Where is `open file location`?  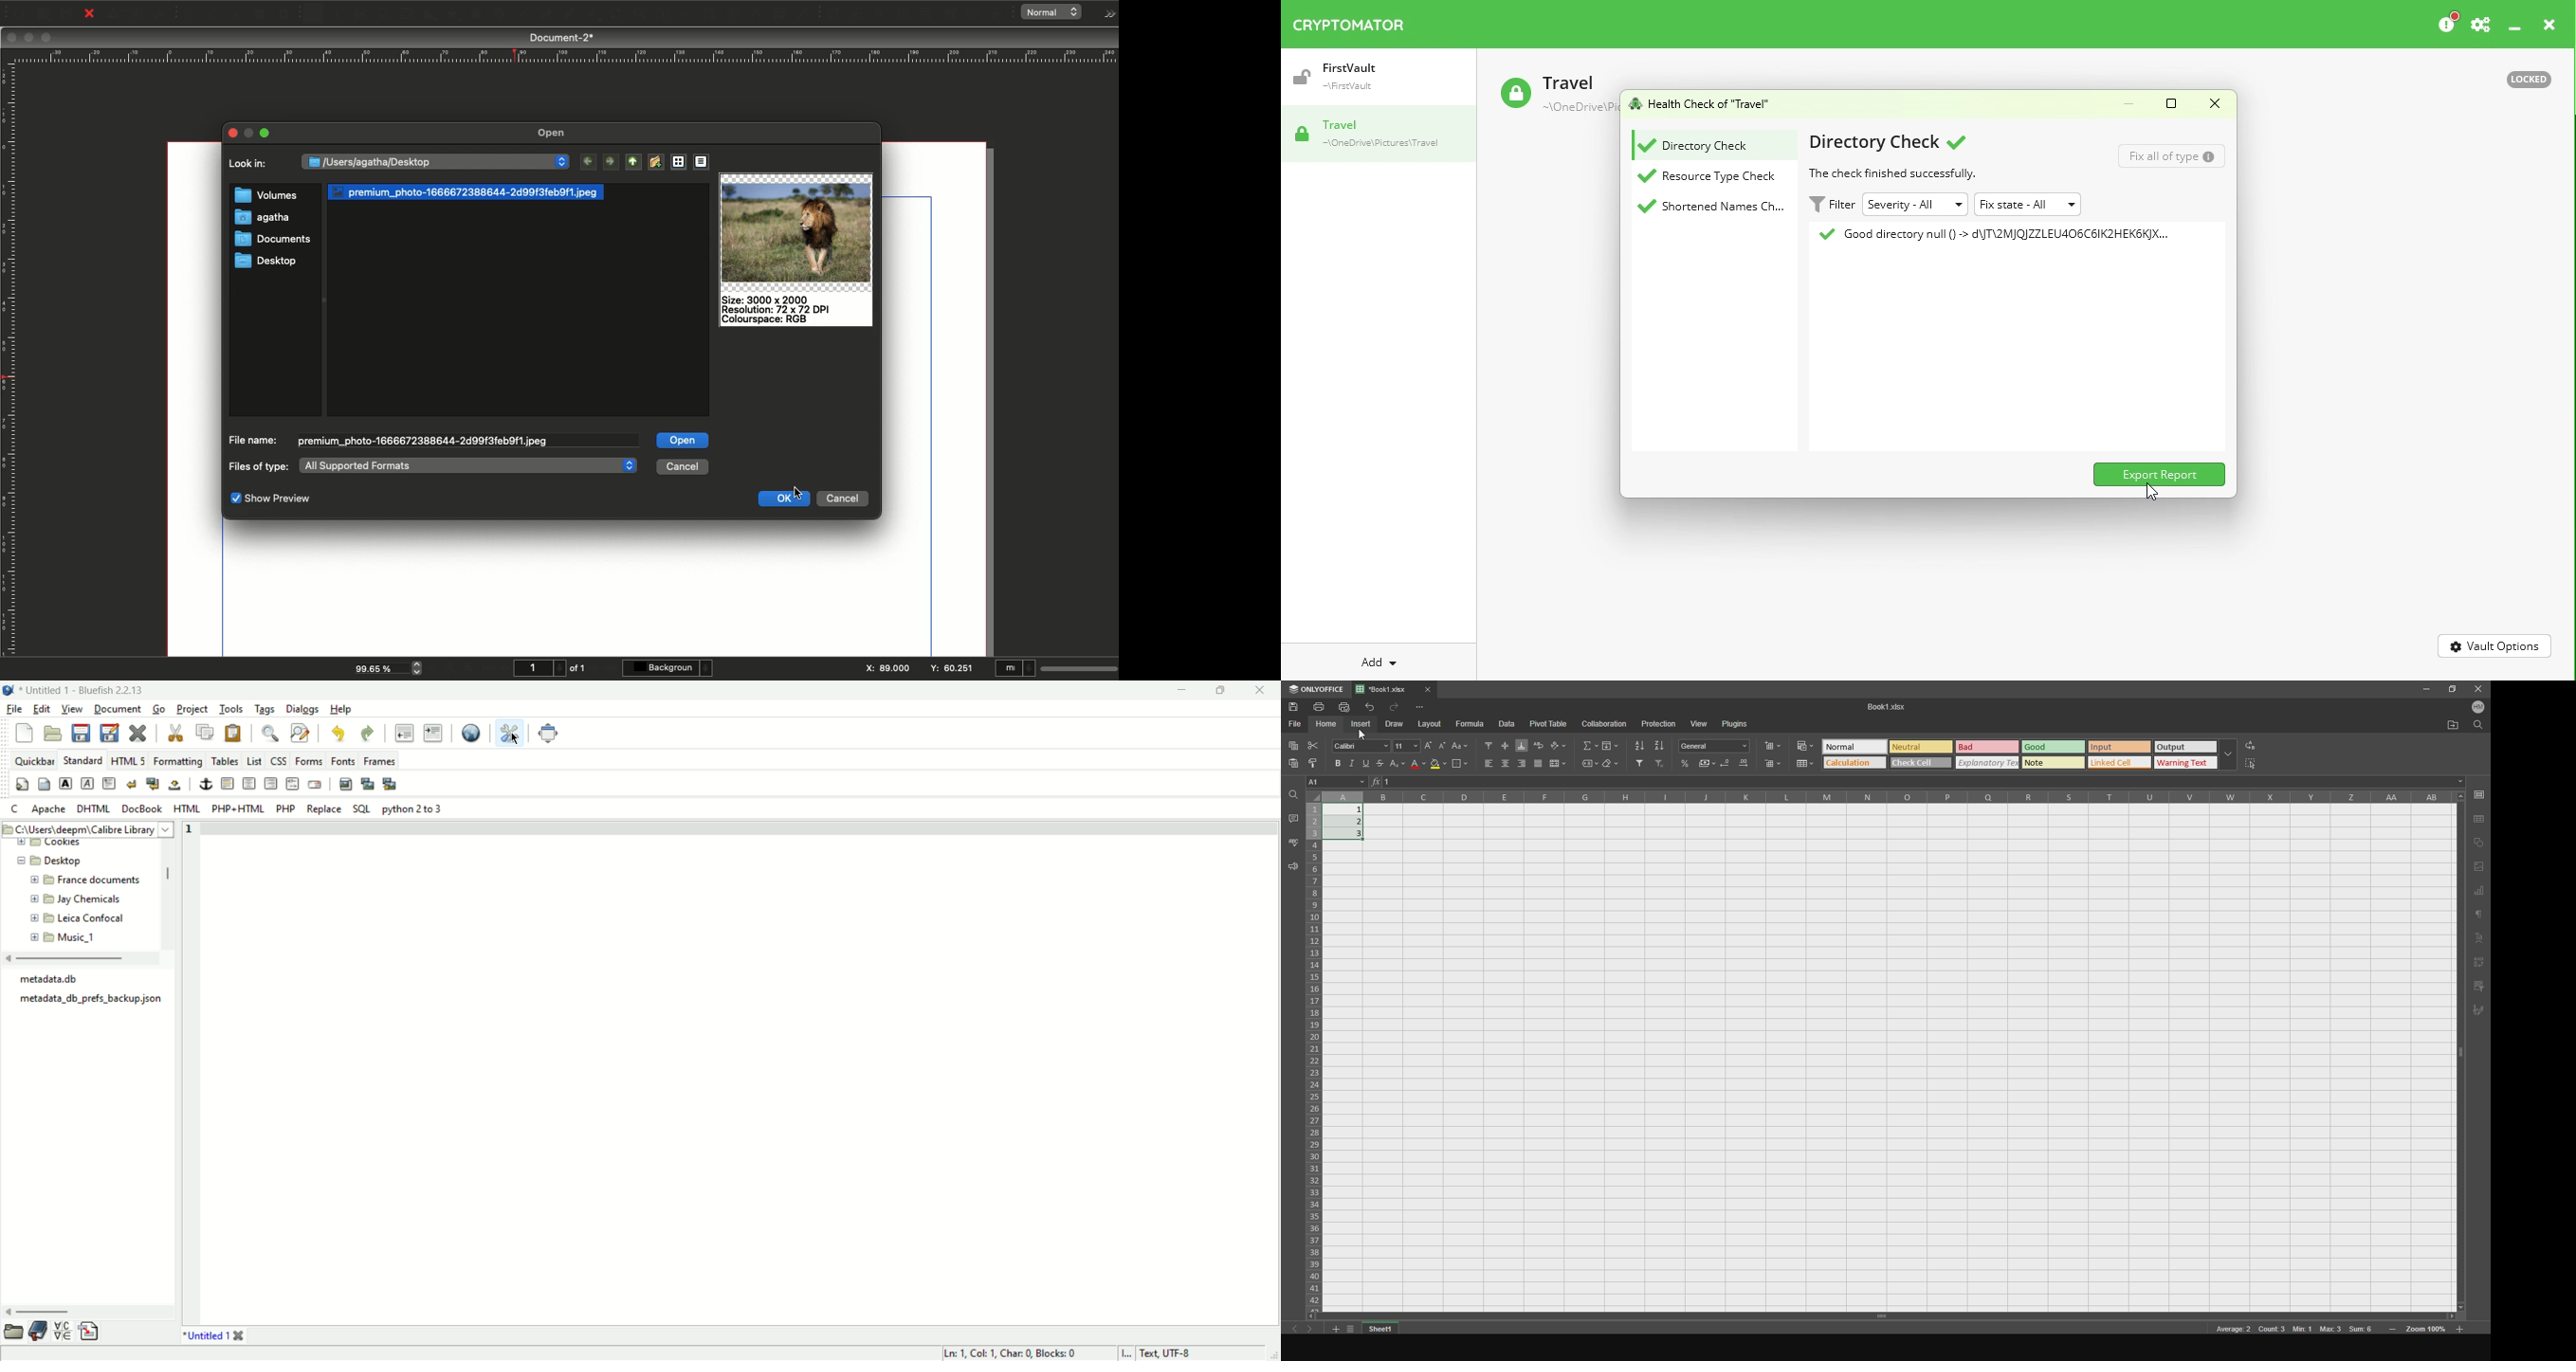
open file location is located at coordinates (2449, 724).